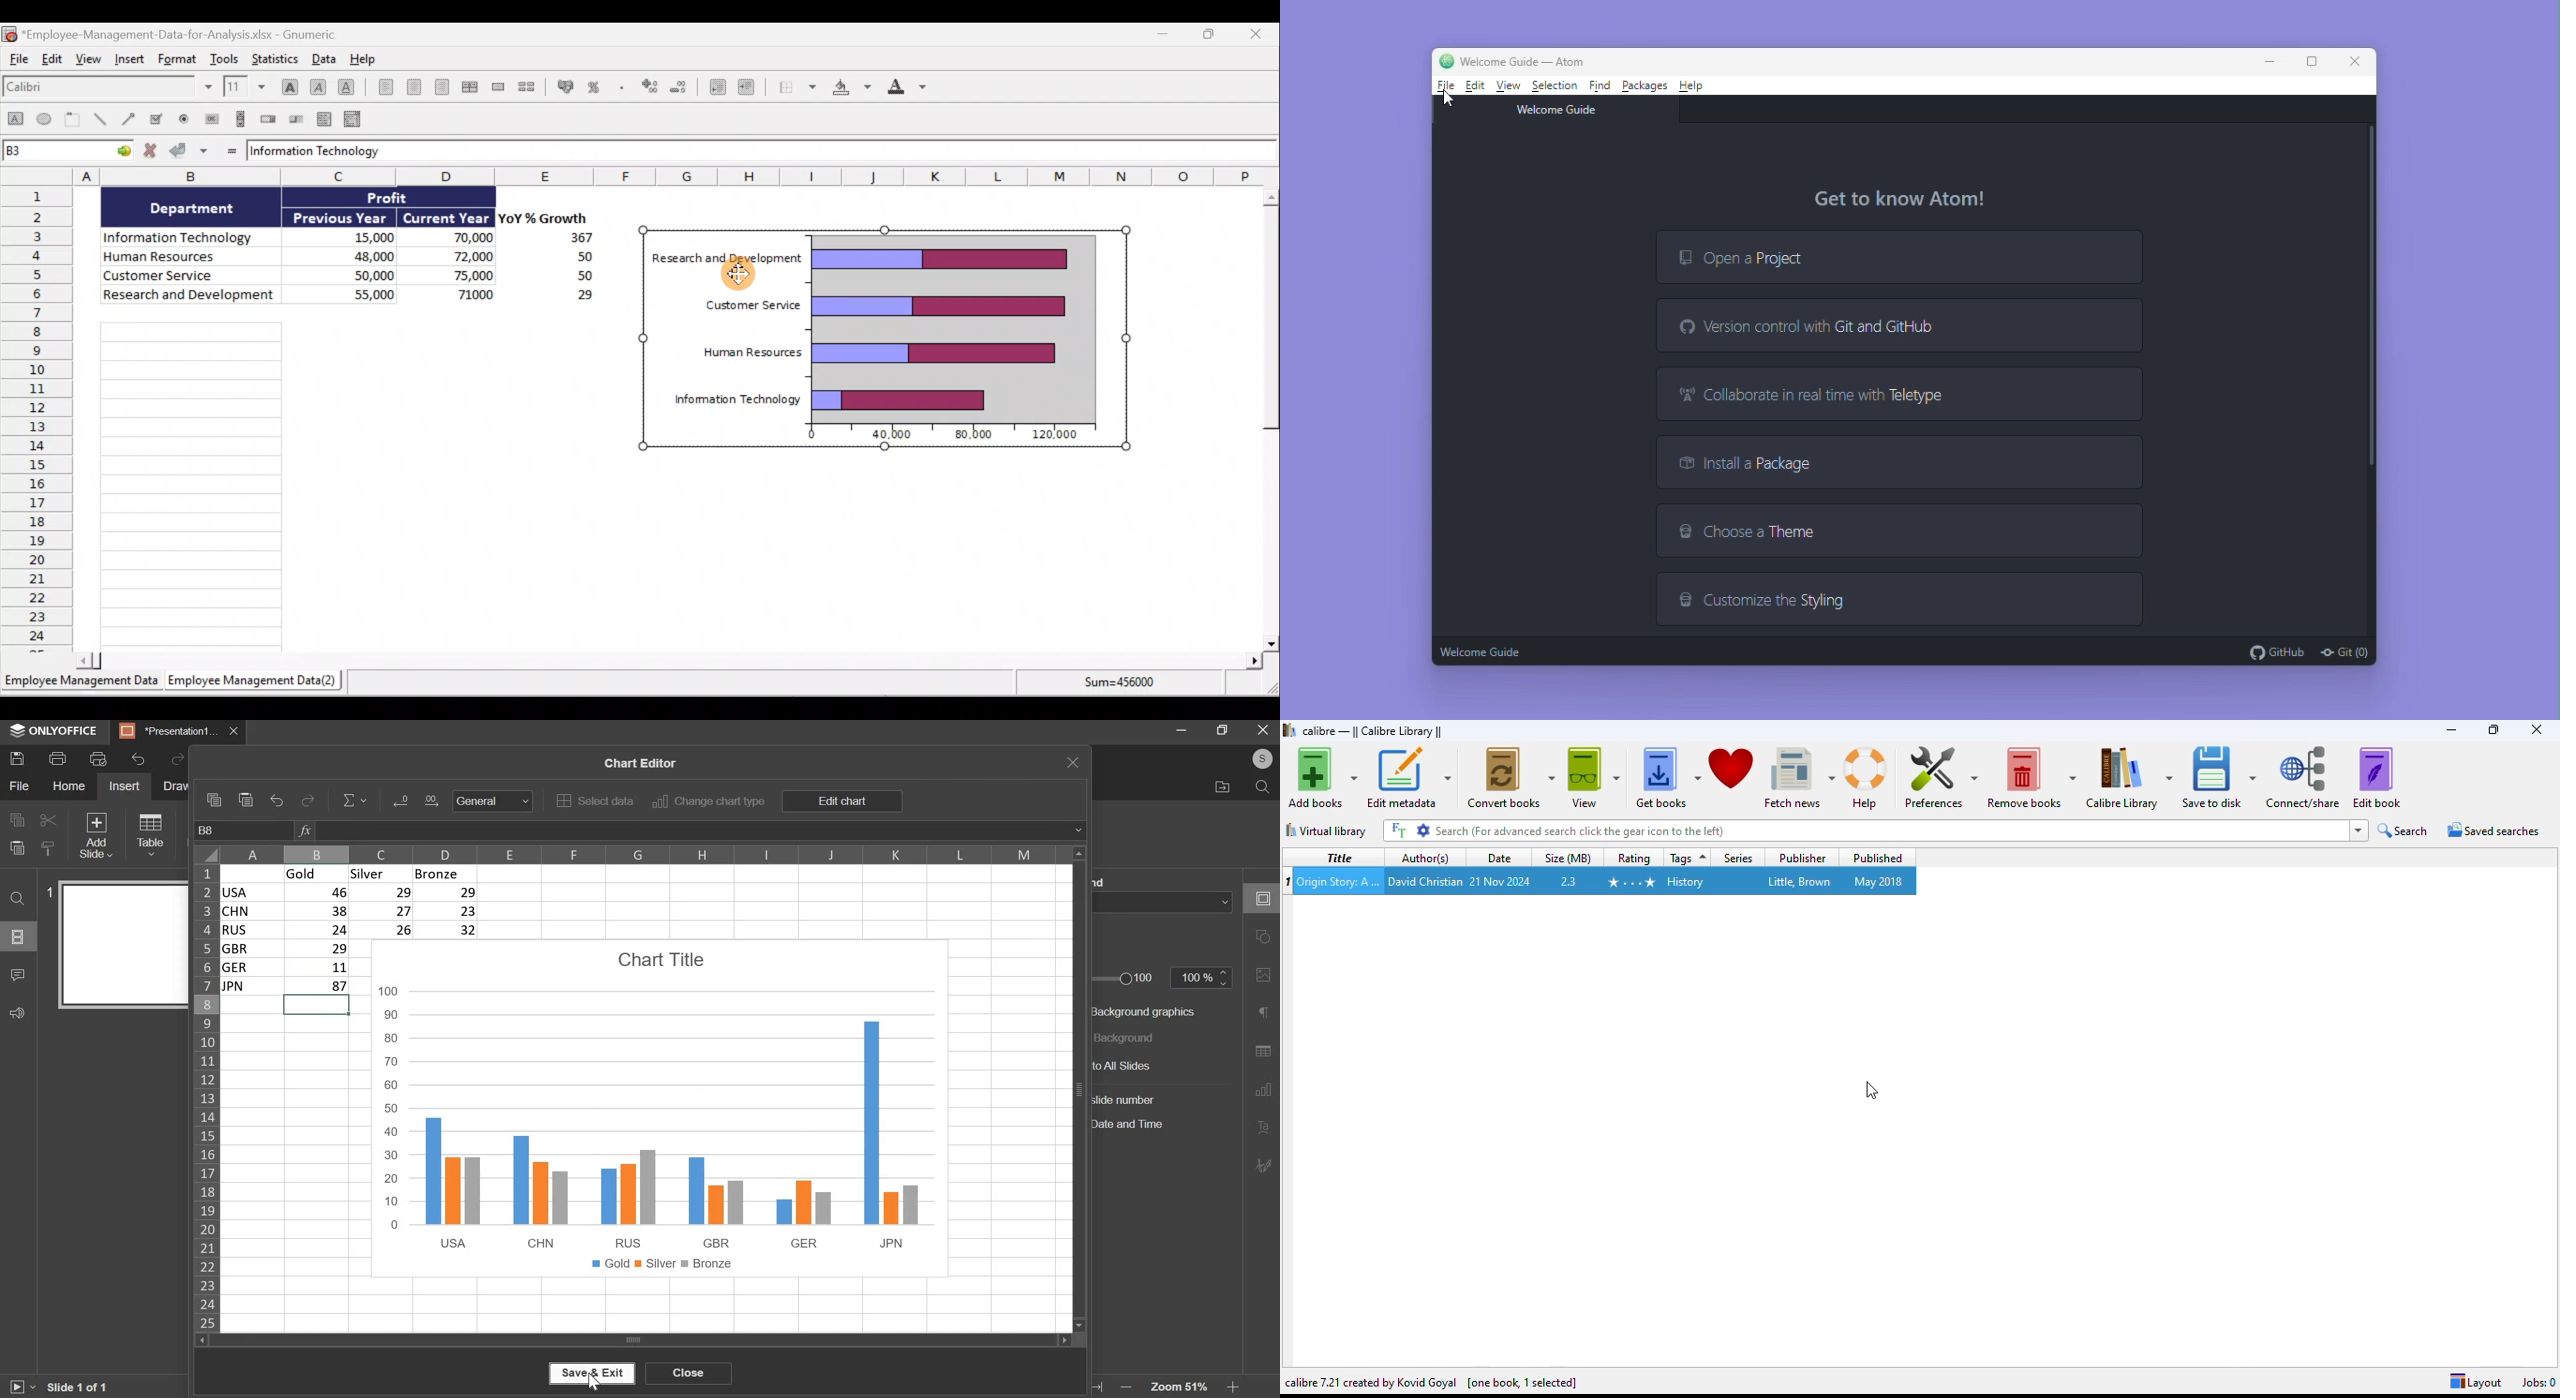  Describe the element at coordinates (1443, 88) in the screenshot. I see `File` at that location.